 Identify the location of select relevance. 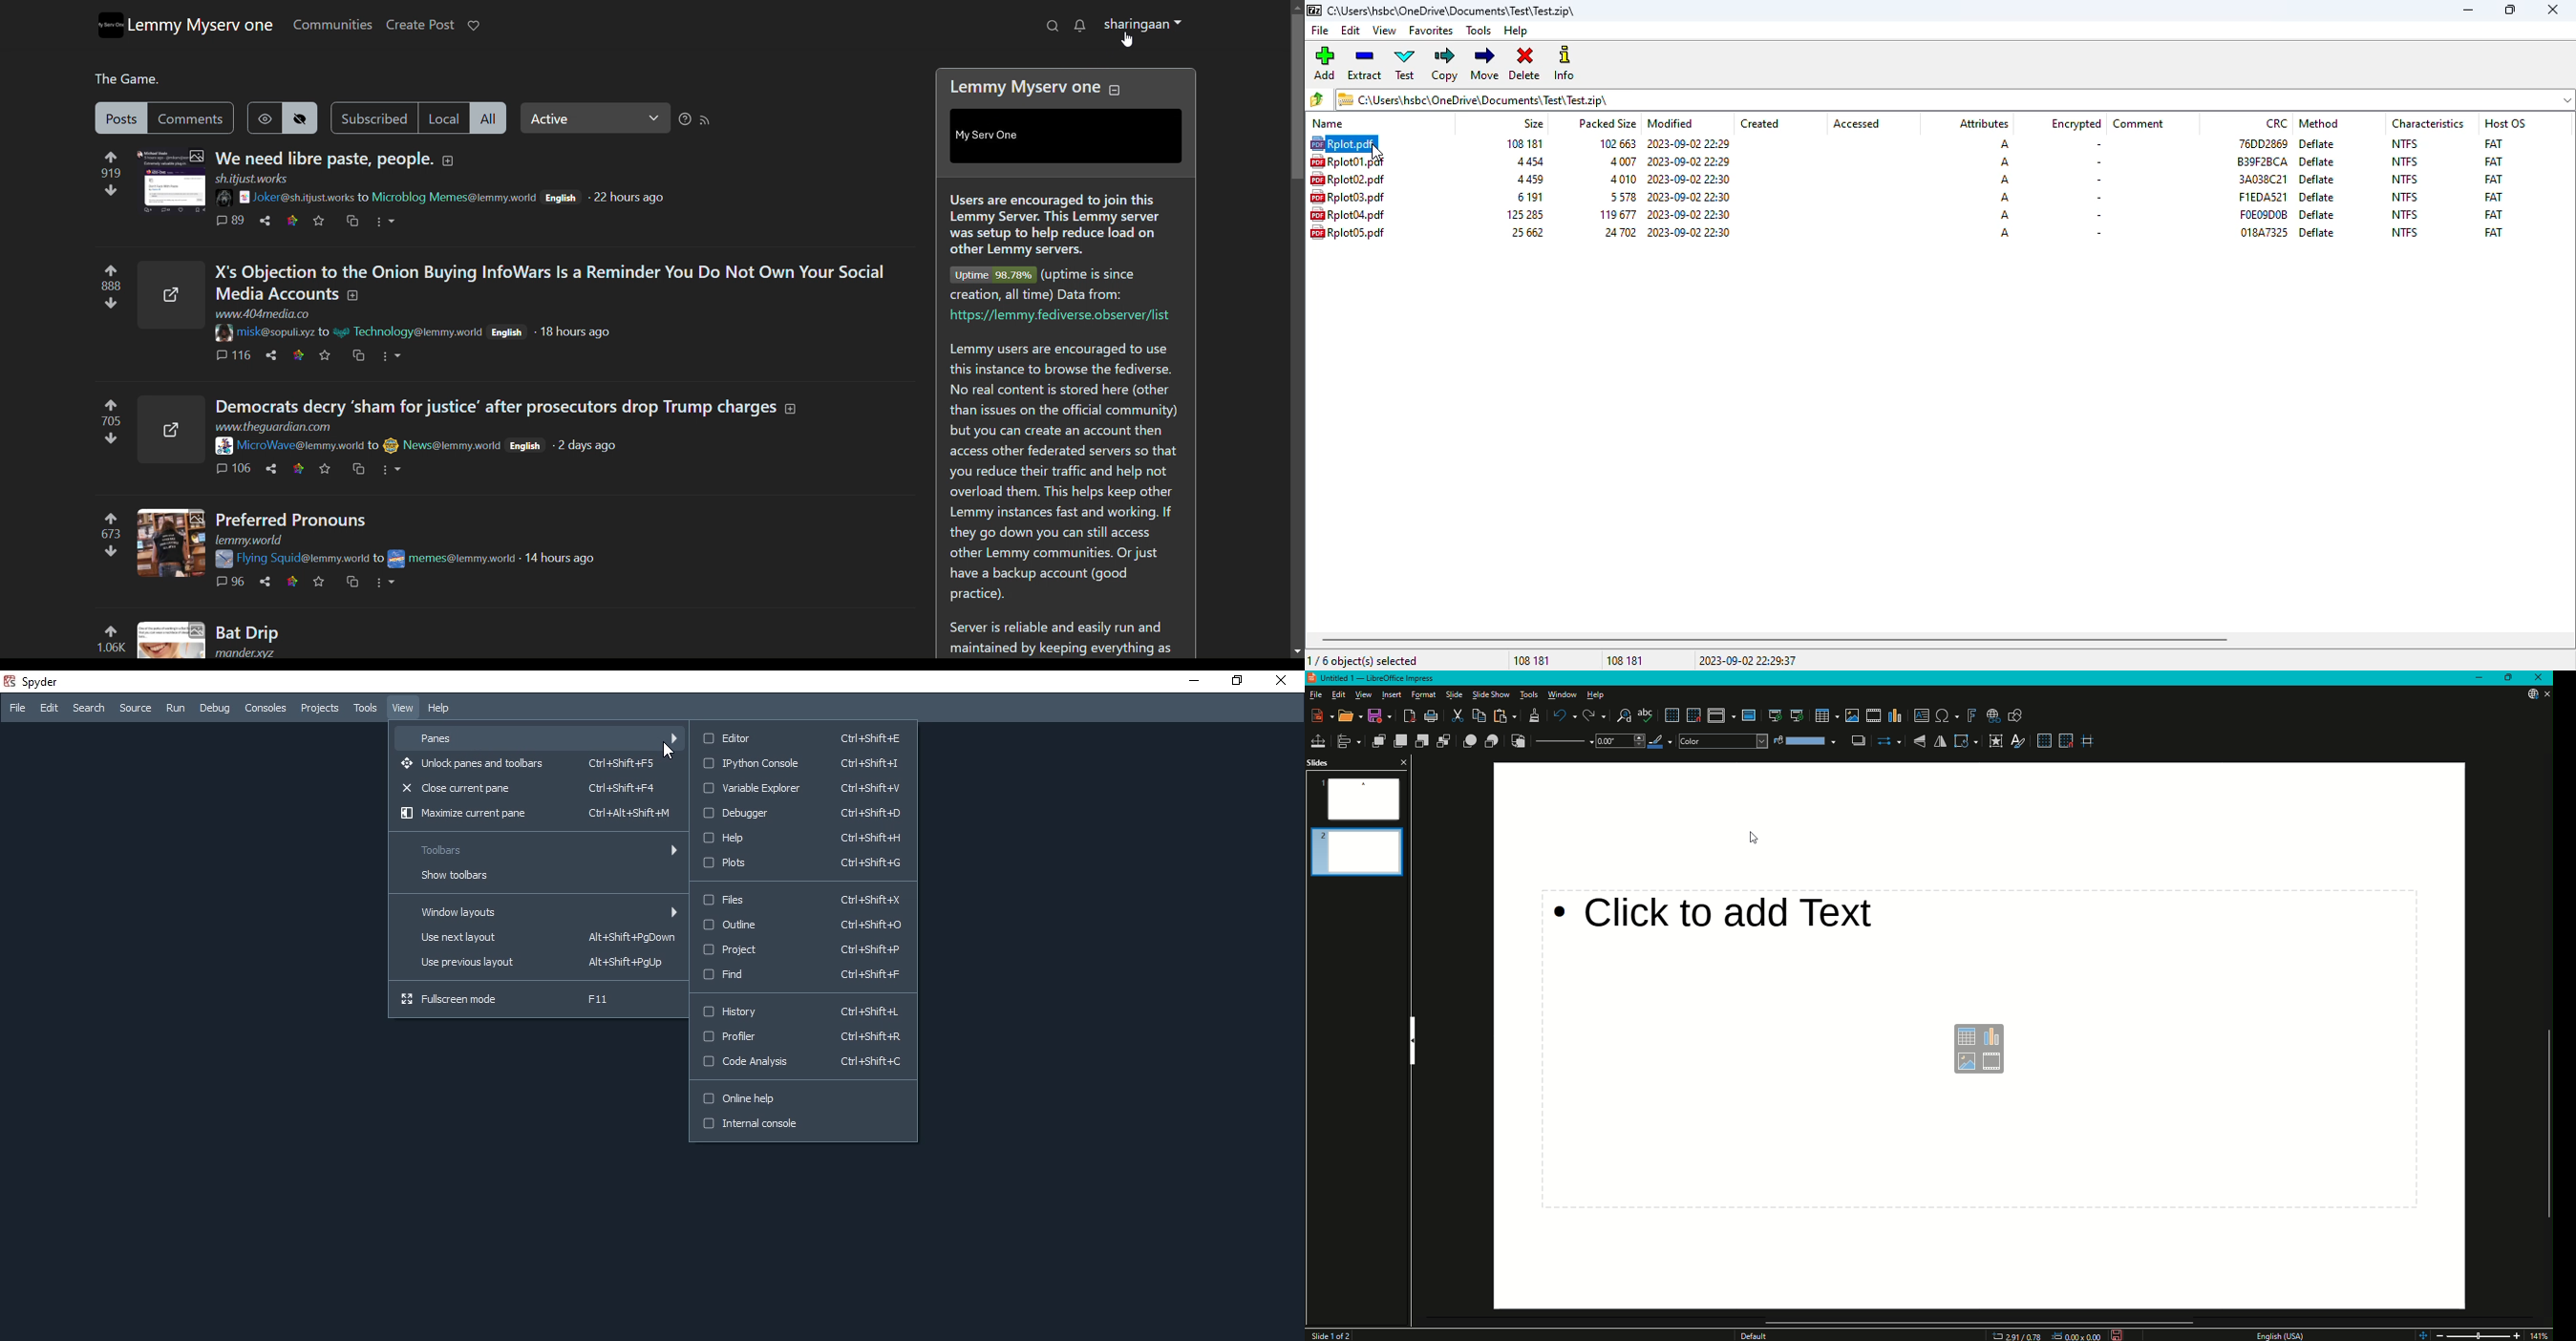
(595, 118).